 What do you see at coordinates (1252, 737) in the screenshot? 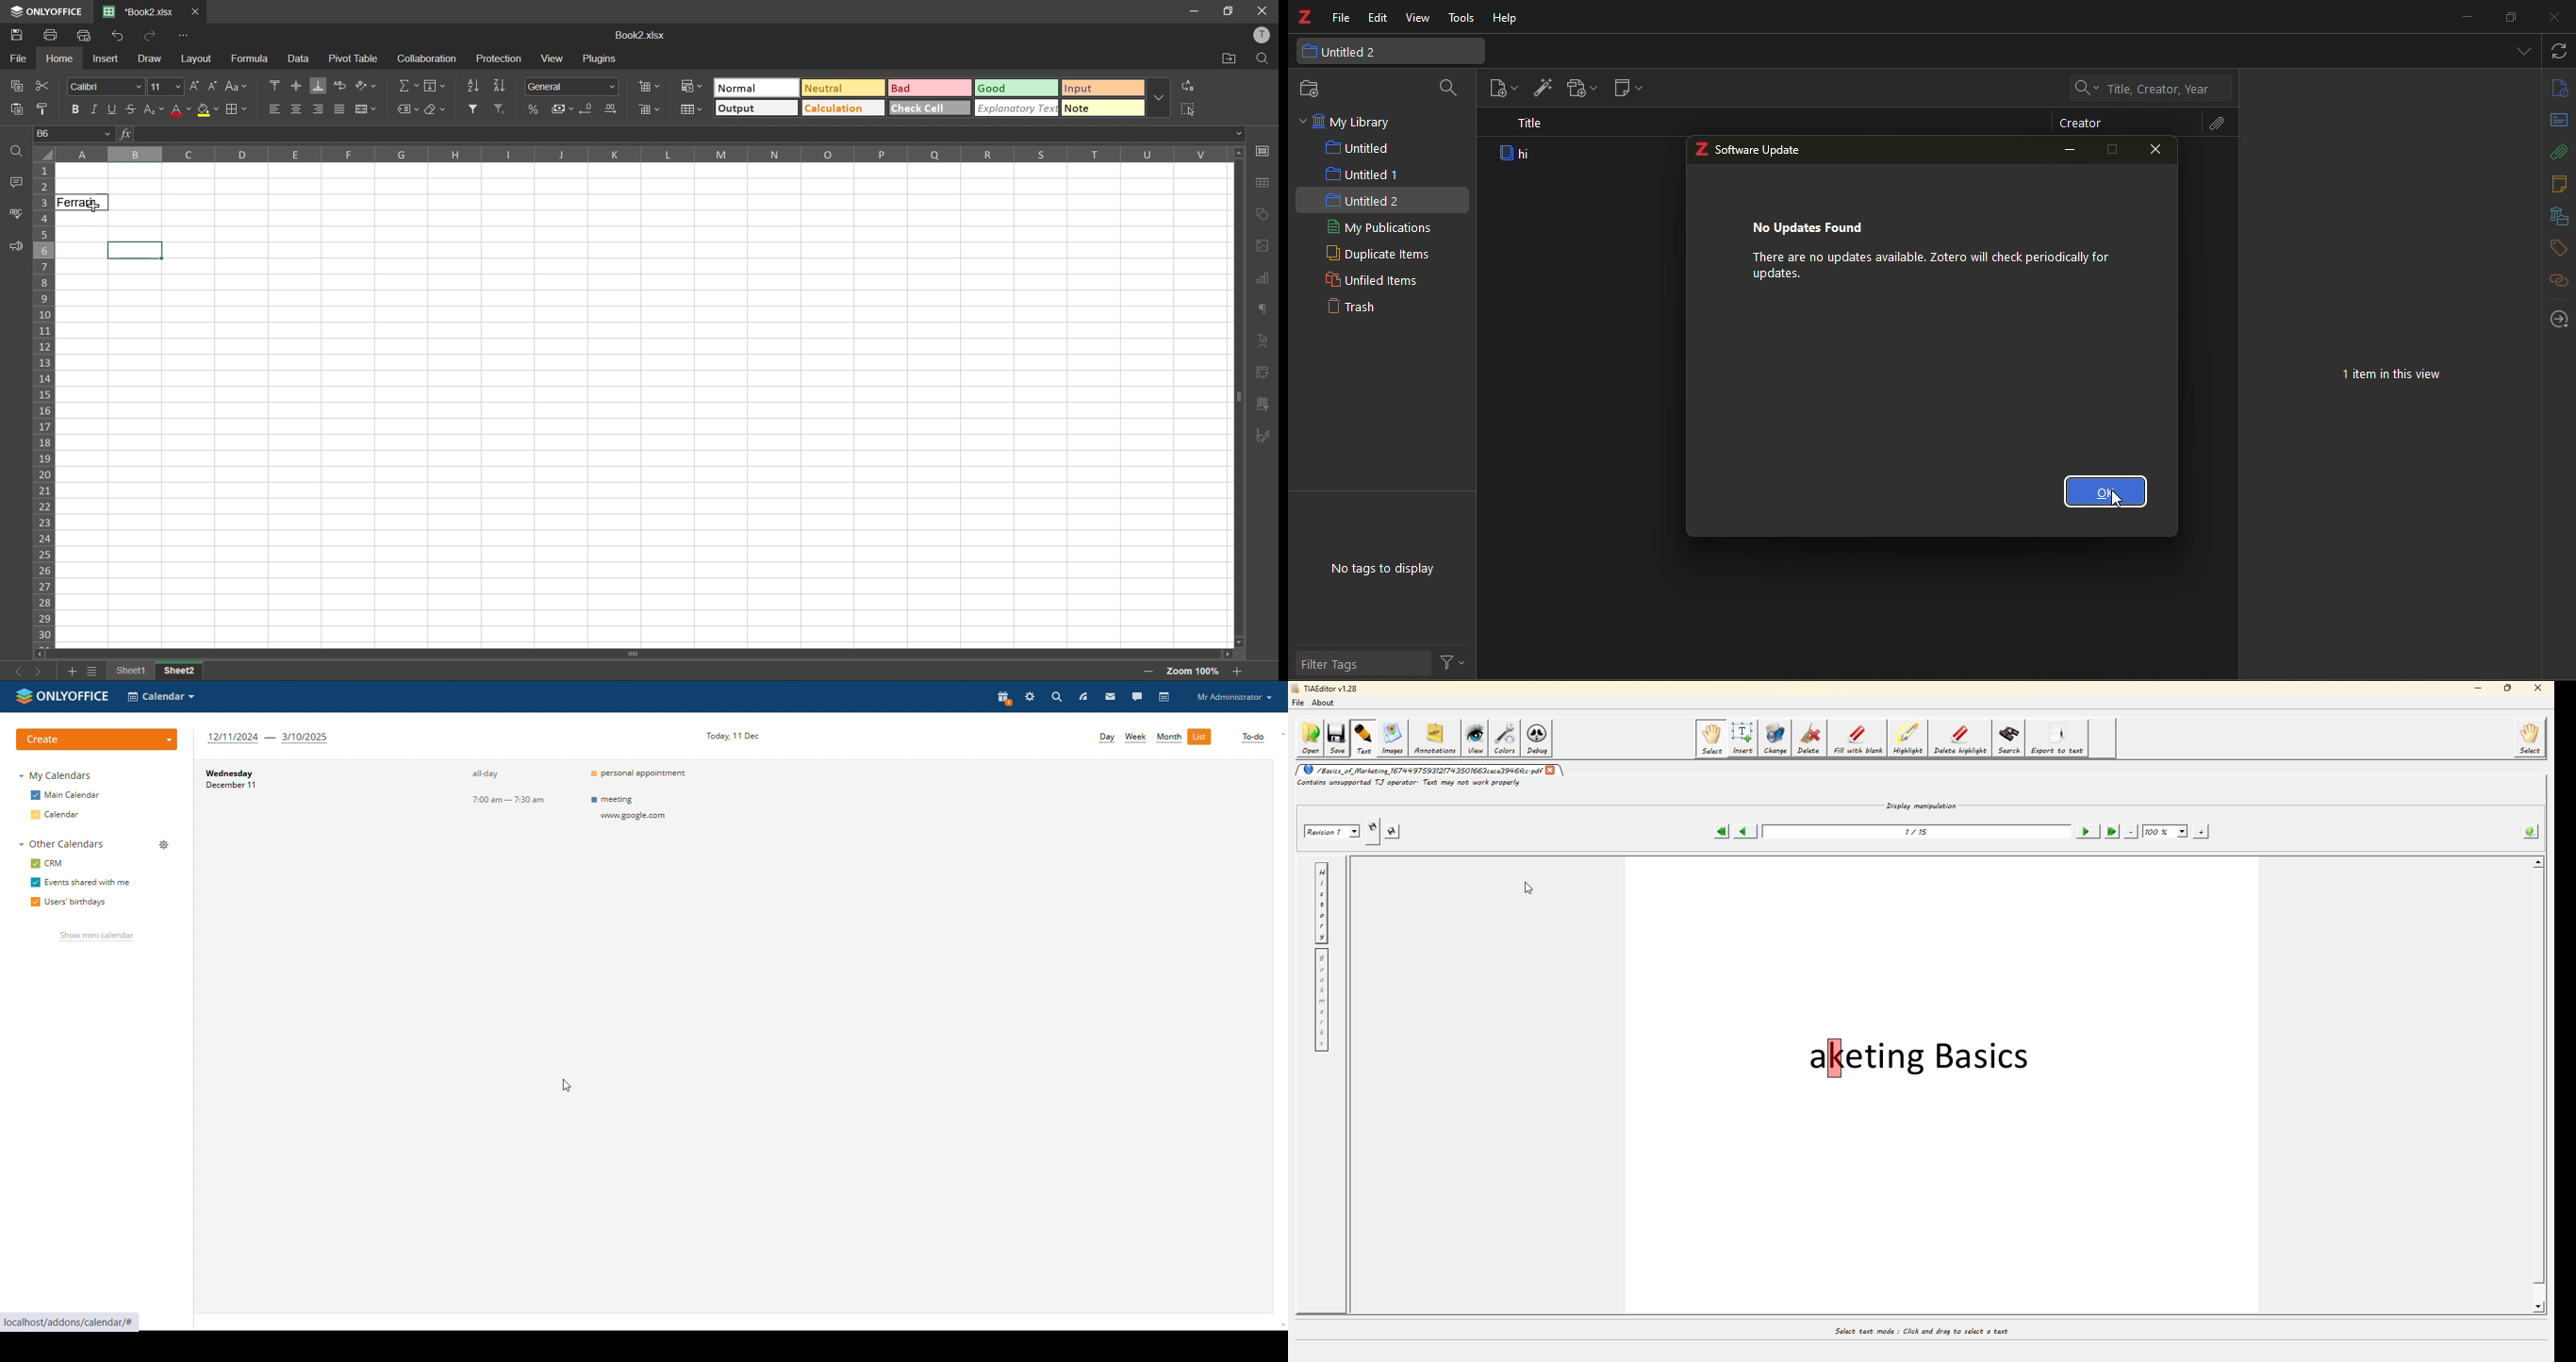
I see `to-do` at bounding box center [1252, 737].